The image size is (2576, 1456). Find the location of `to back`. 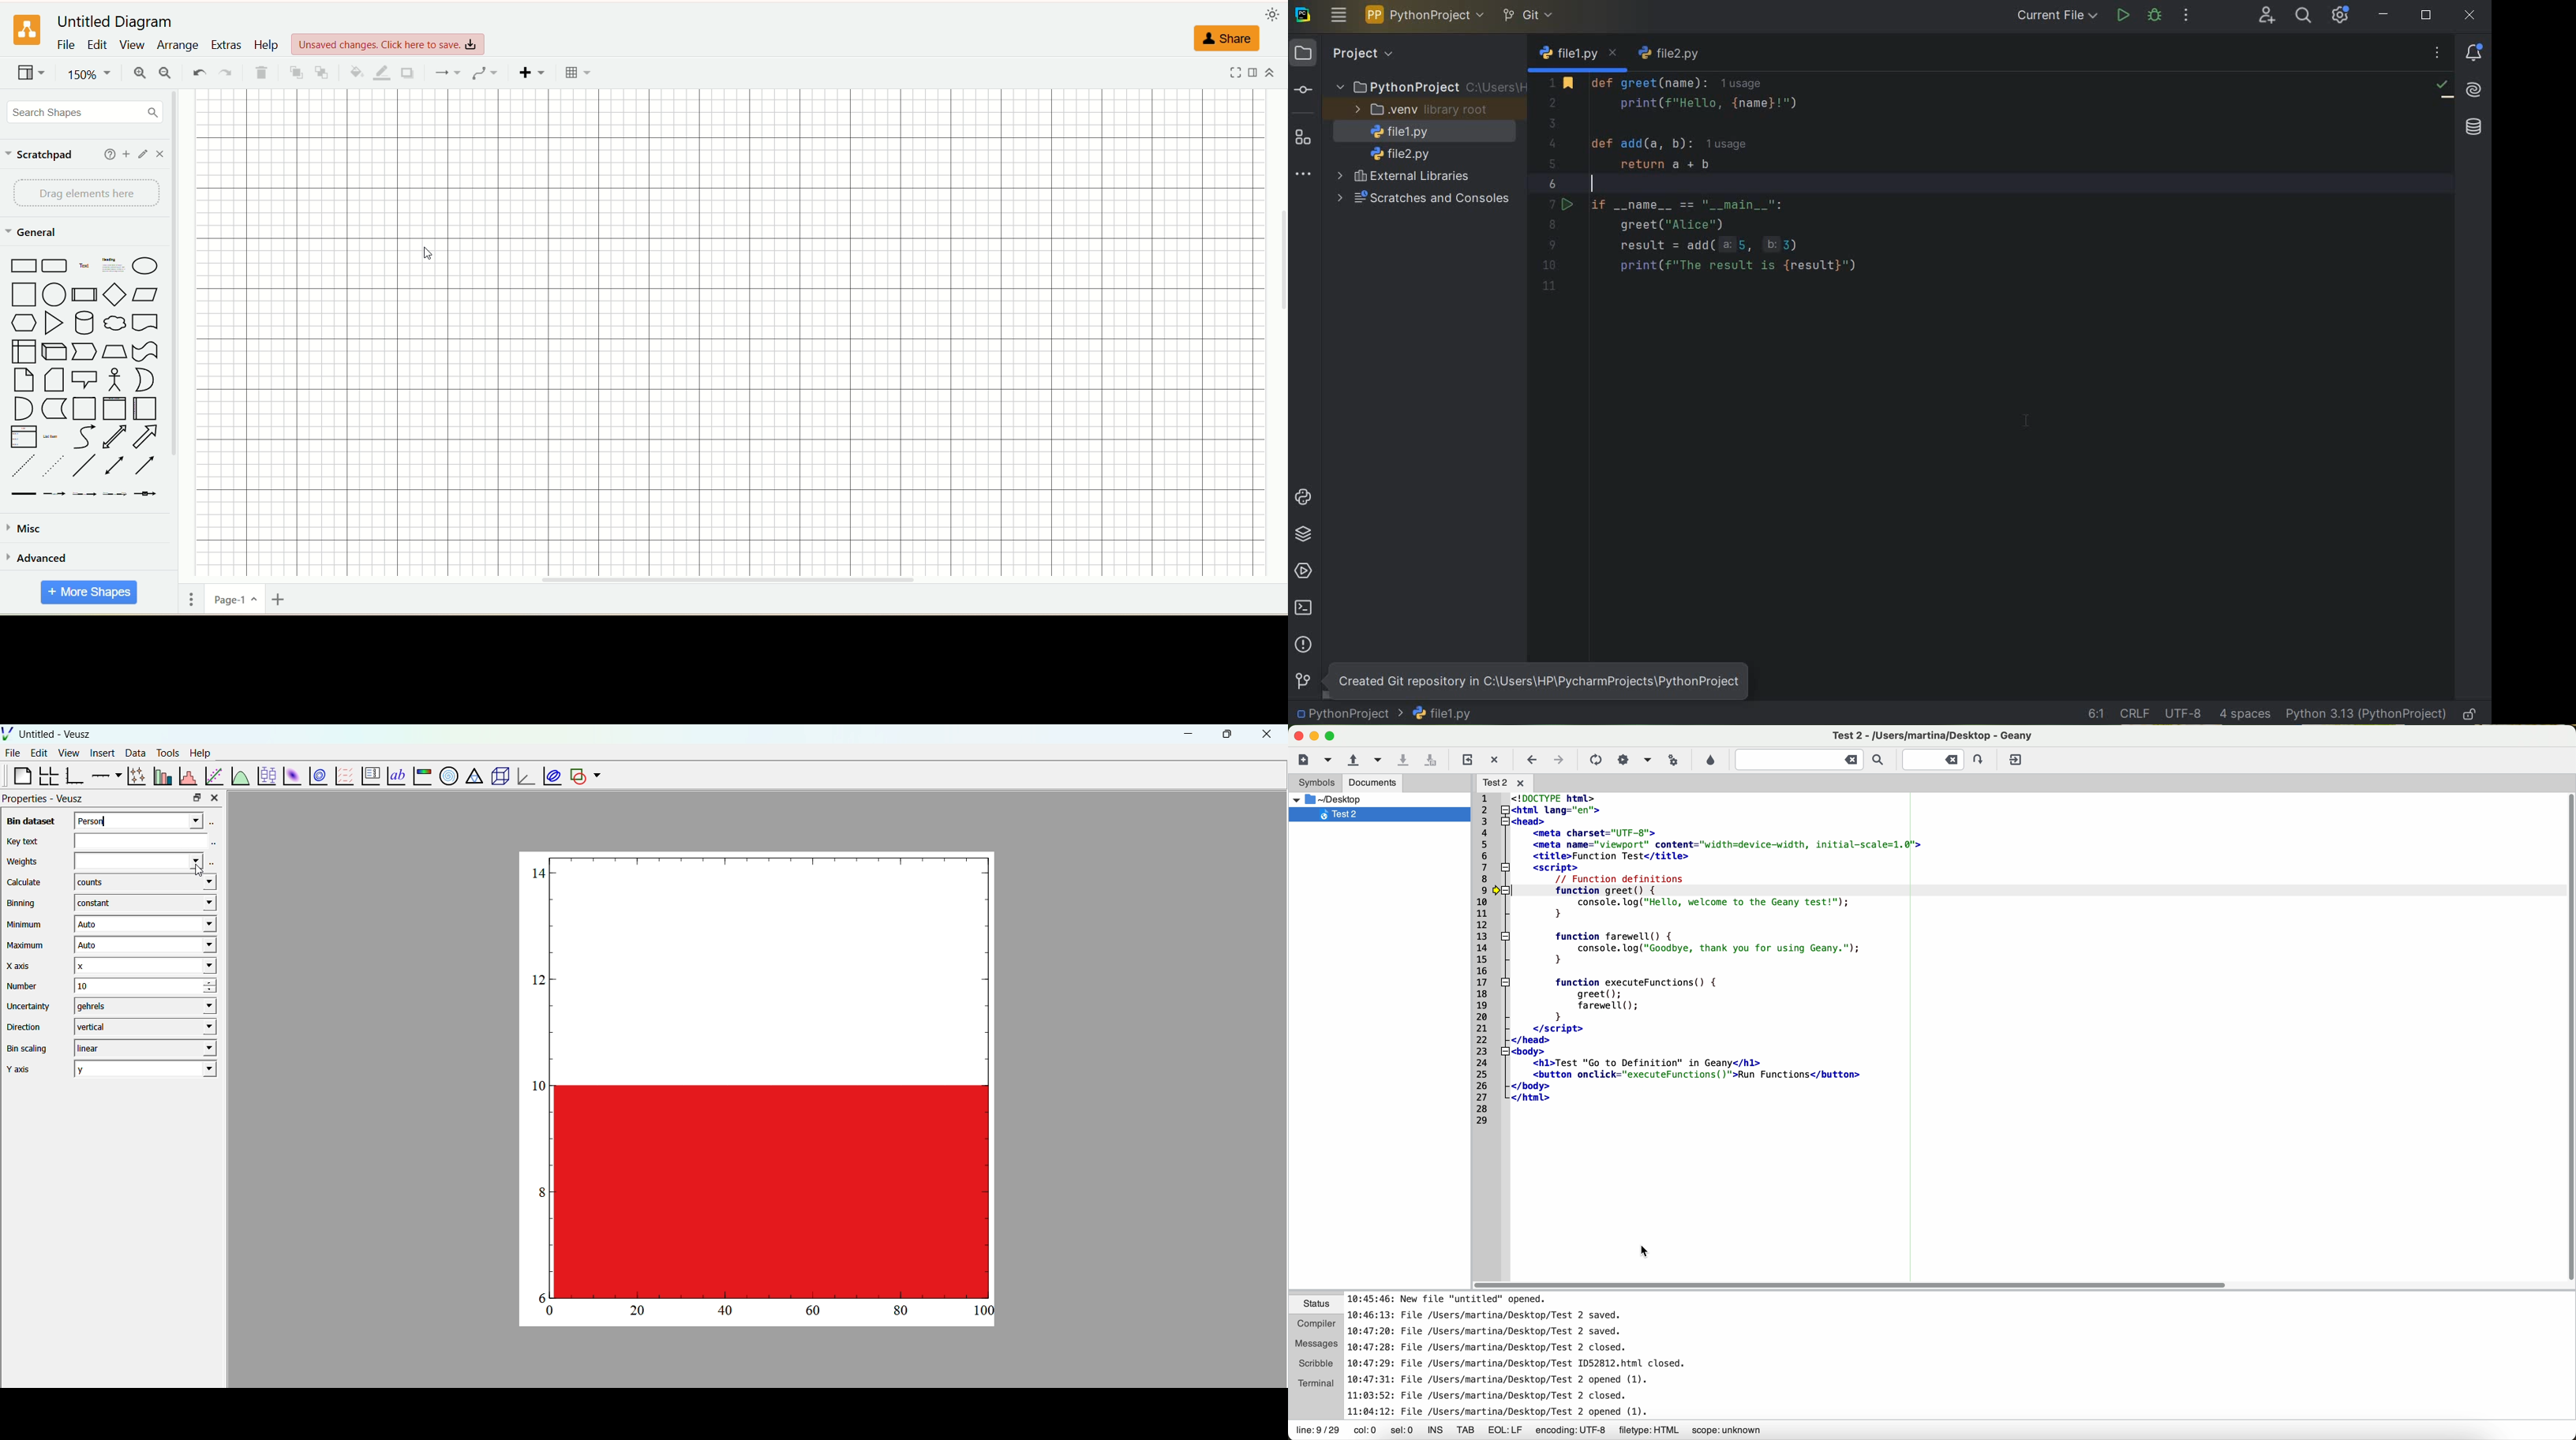

to back is located at coordinates (325, 72).